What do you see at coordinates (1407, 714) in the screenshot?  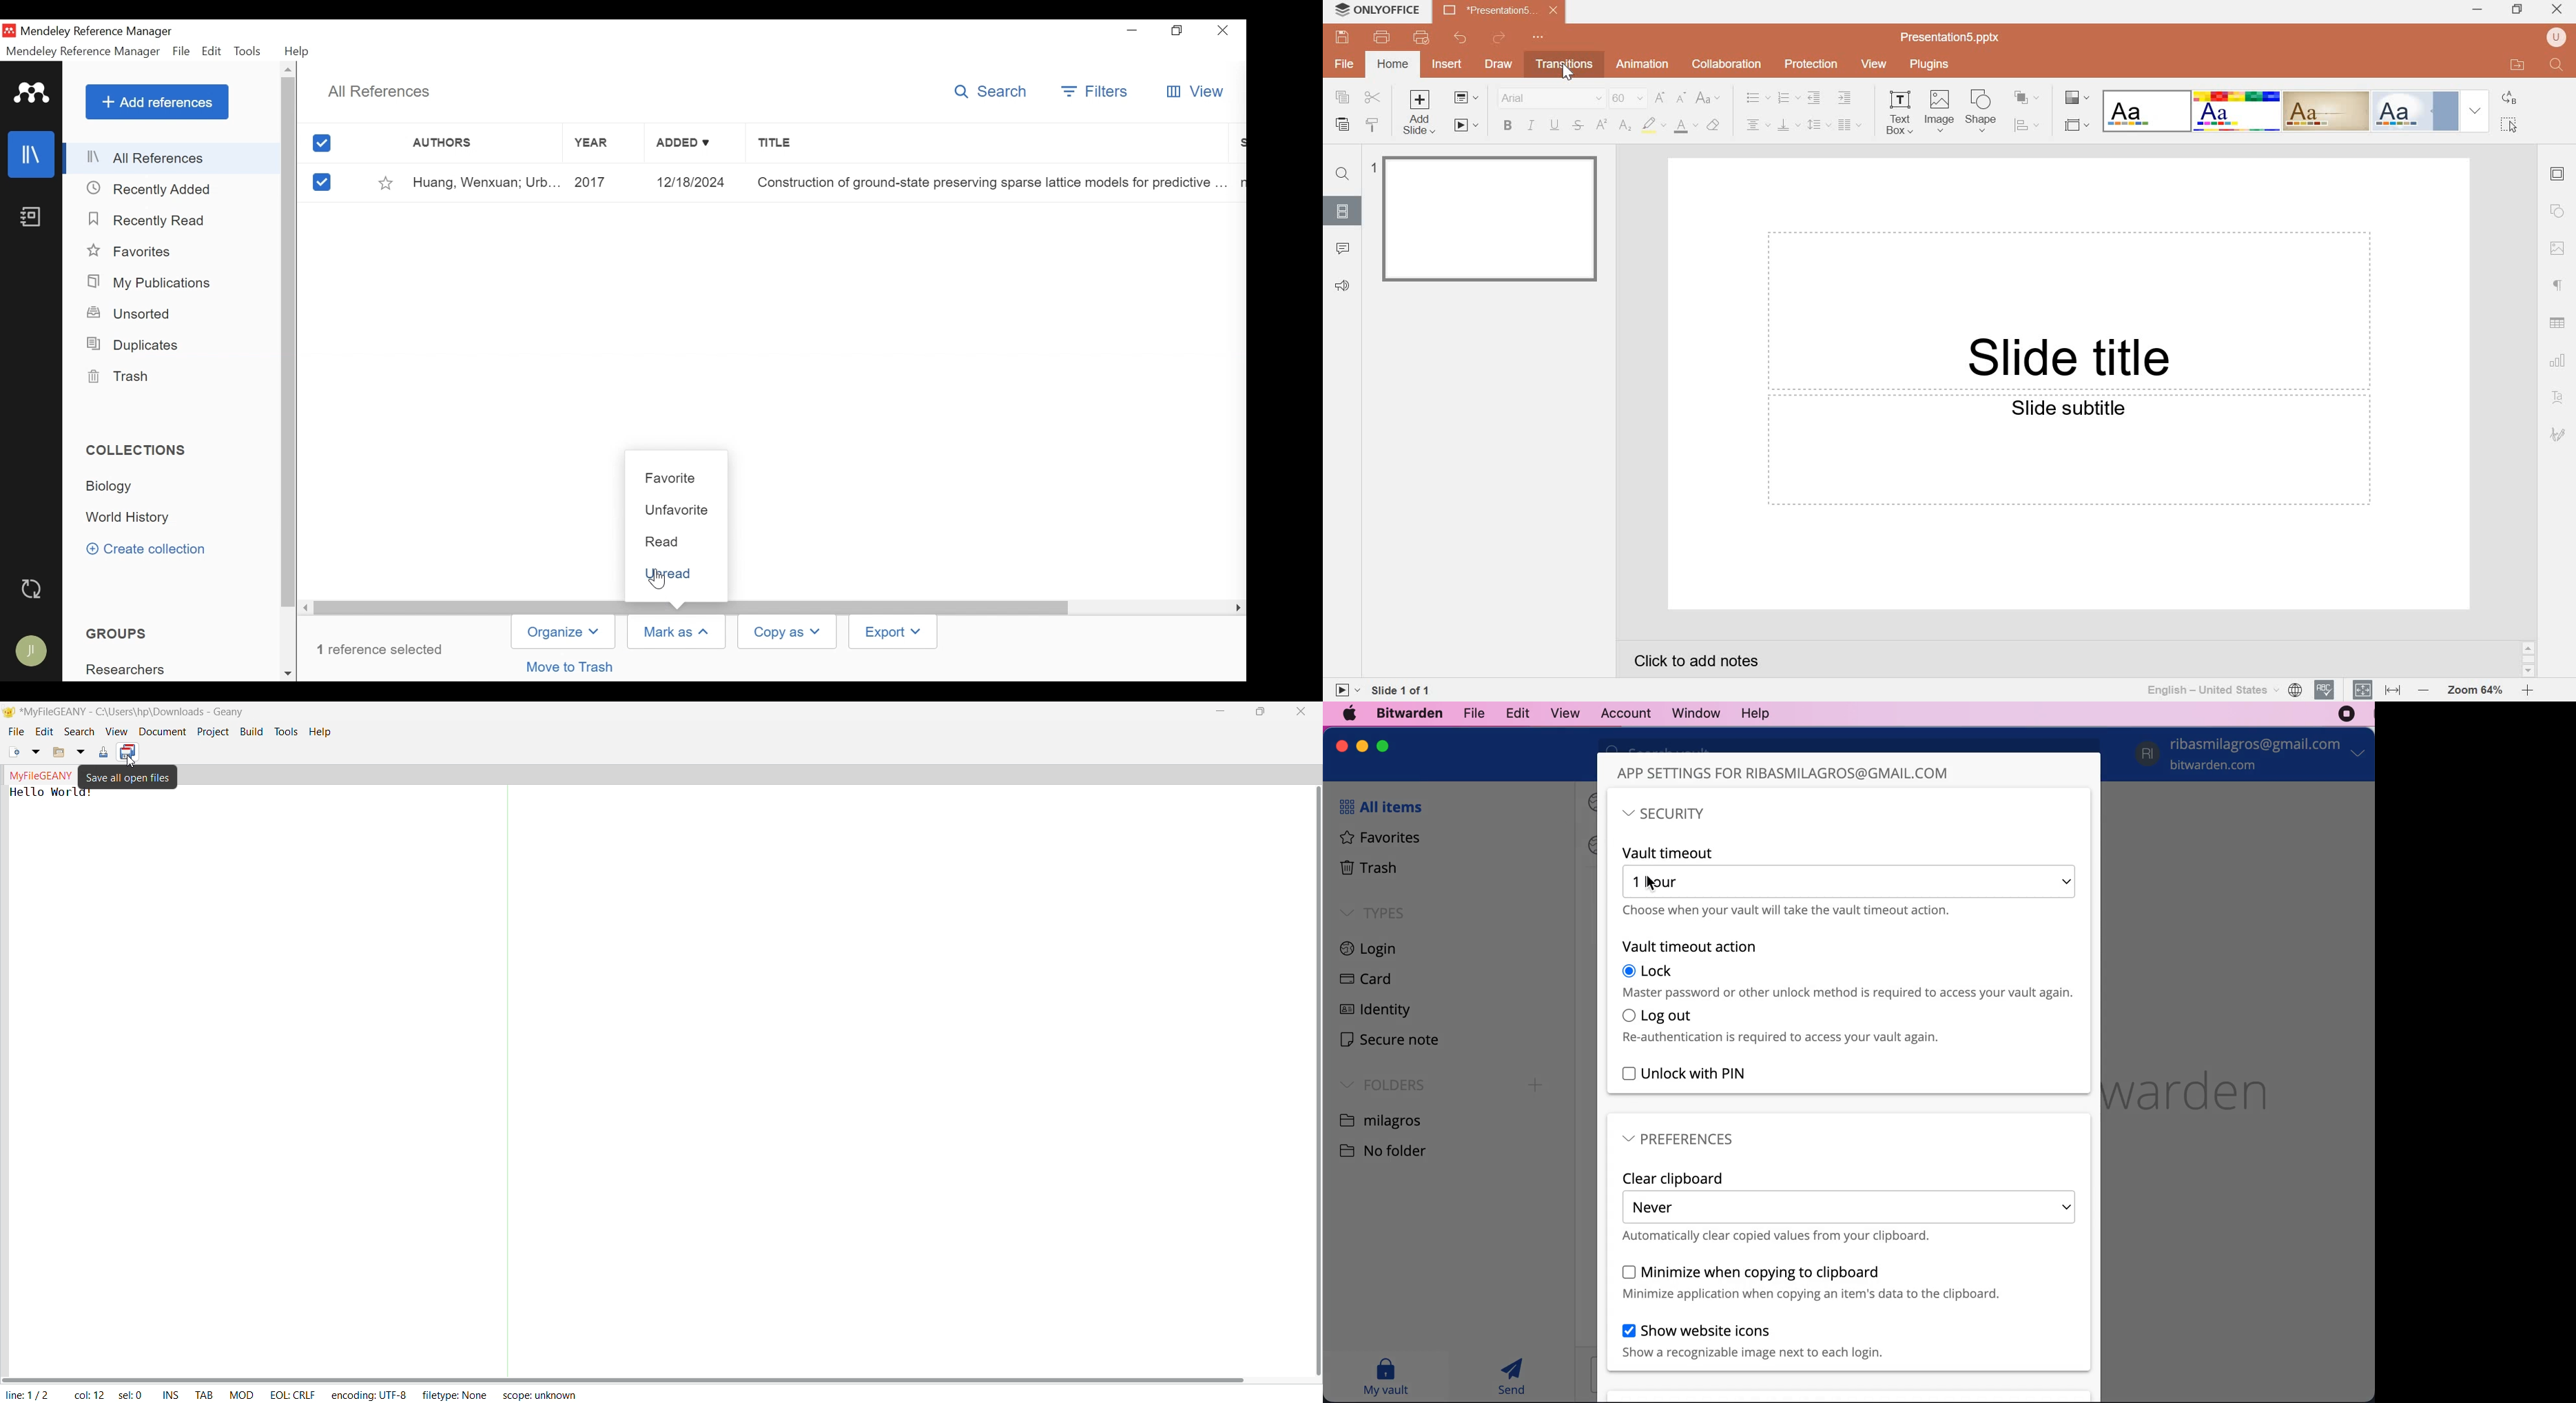 I see `bitwarden` at bounding box center [1407, 714].